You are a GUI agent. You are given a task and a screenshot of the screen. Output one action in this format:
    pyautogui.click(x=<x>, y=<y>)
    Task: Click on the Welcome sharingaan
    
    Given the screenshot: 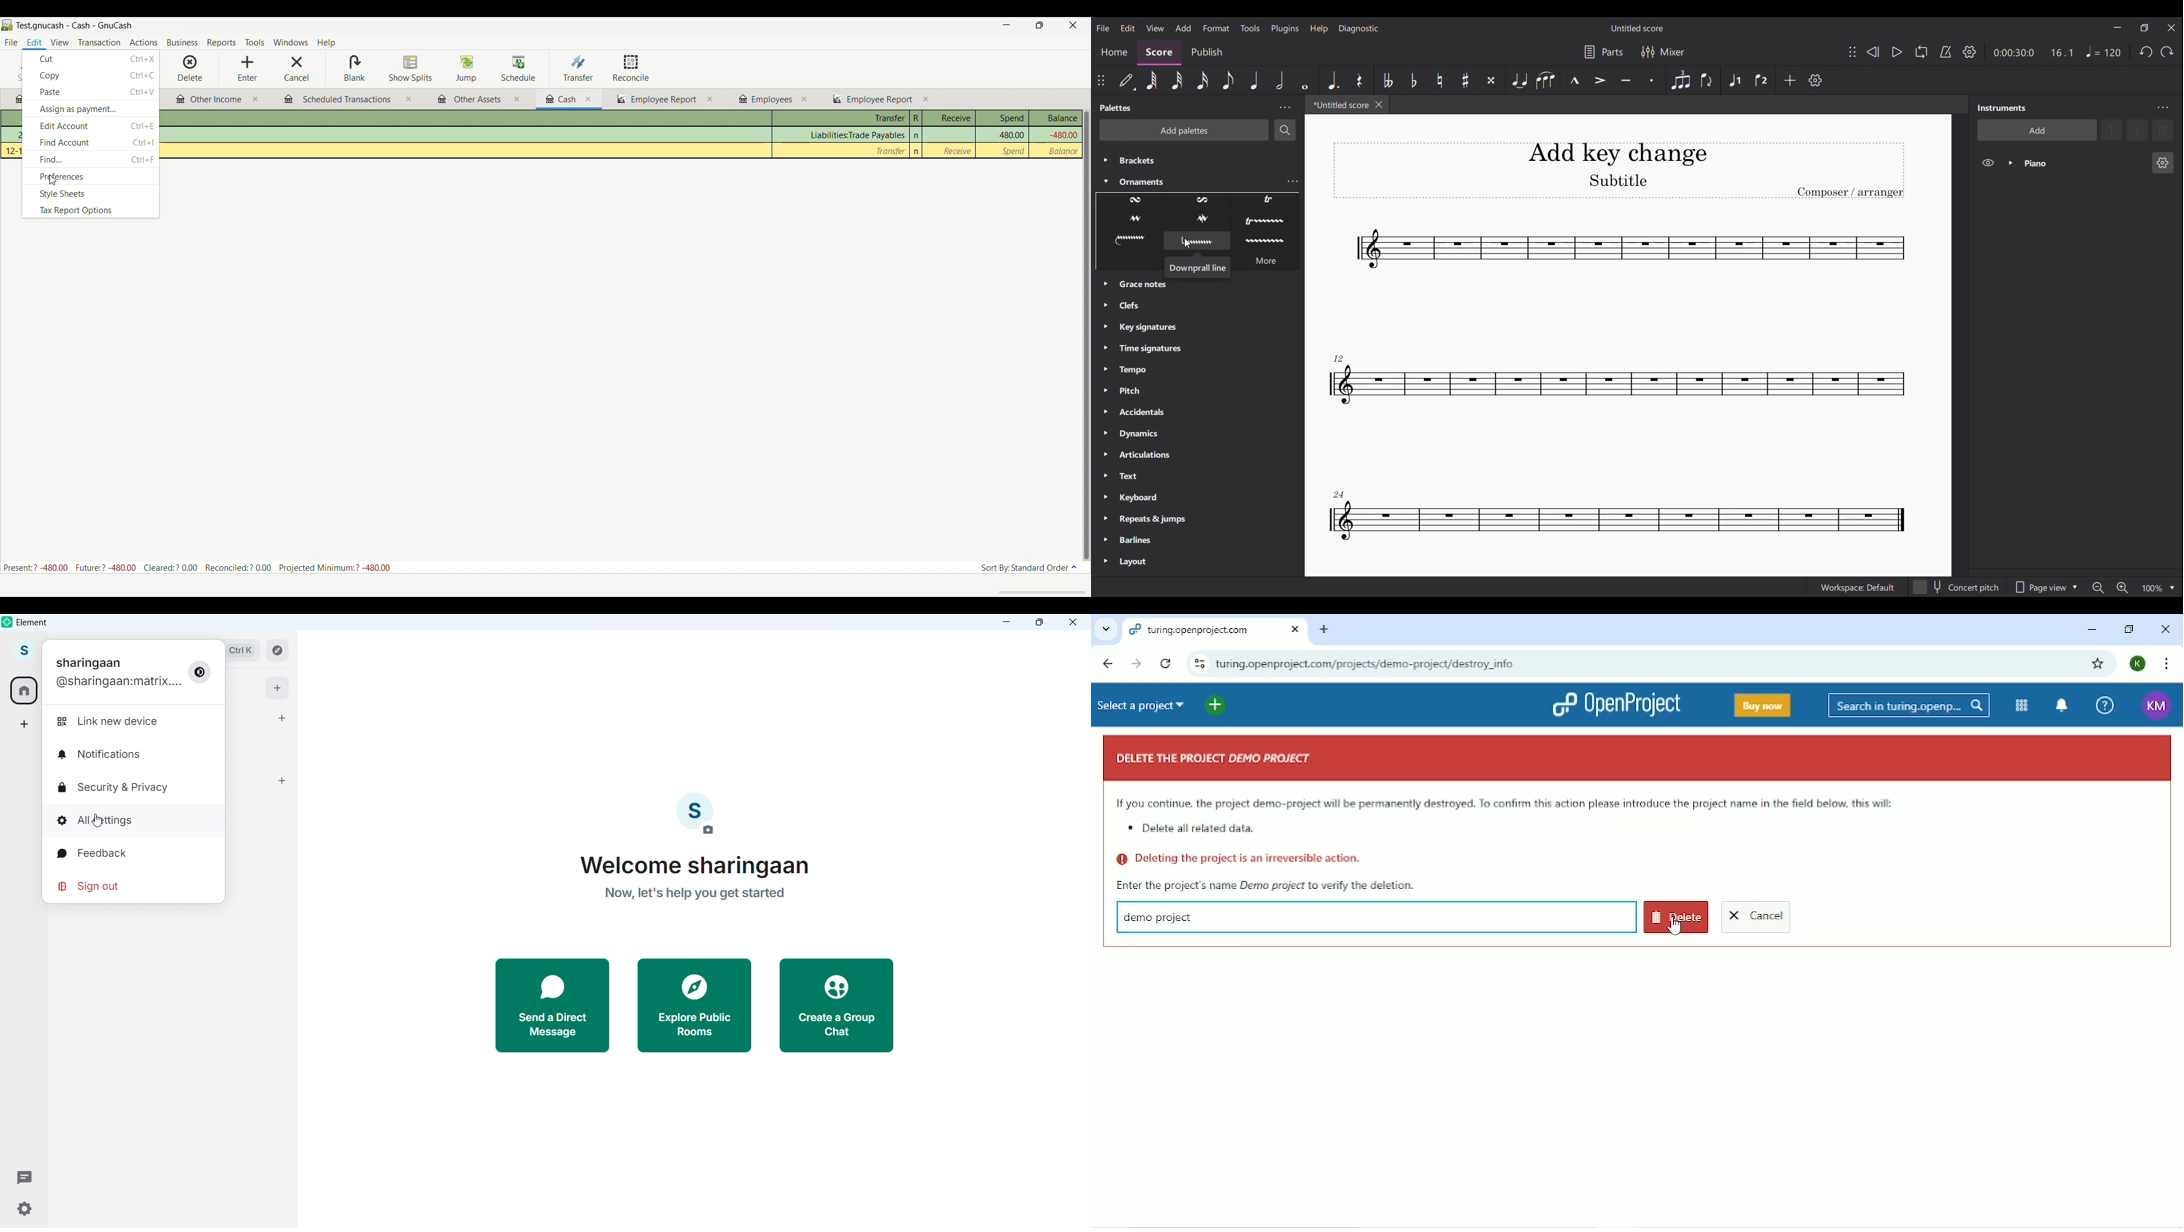 What is the action you would take?
    pyautogui.click(x=692, y=866)
    